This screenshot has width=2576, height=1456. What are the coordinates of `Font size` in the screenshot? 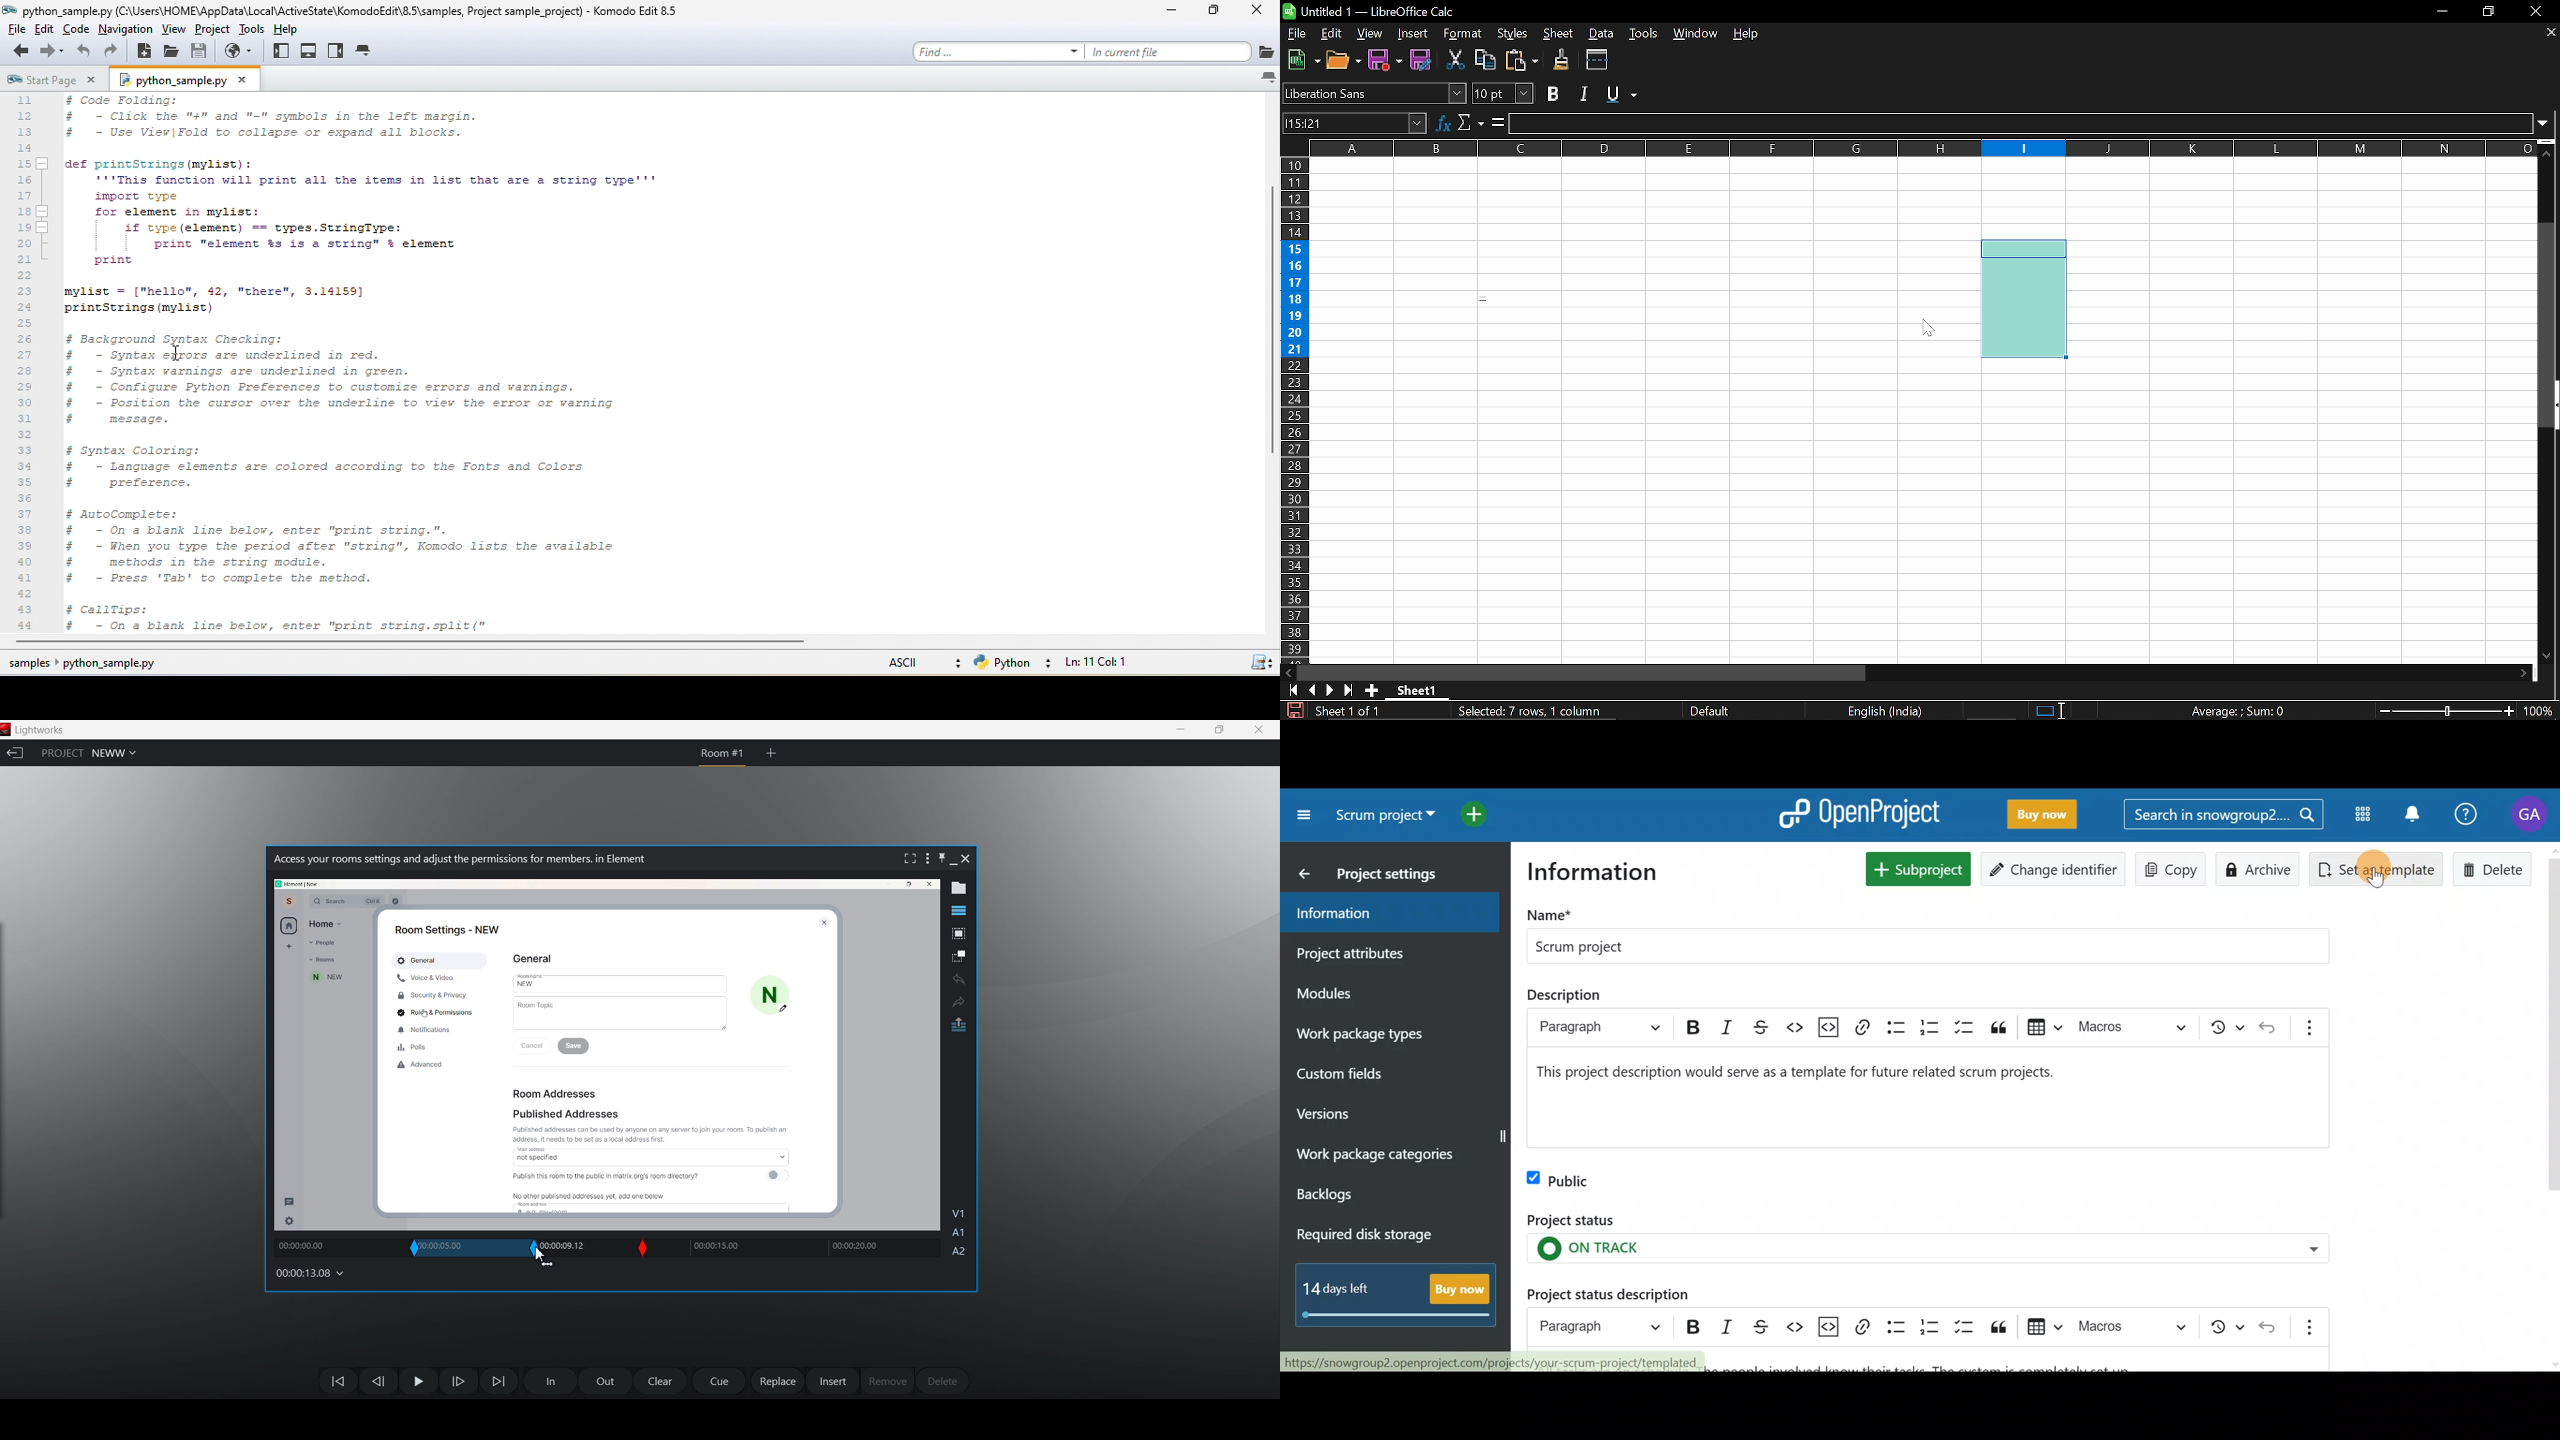 It's located at (1505, 94).